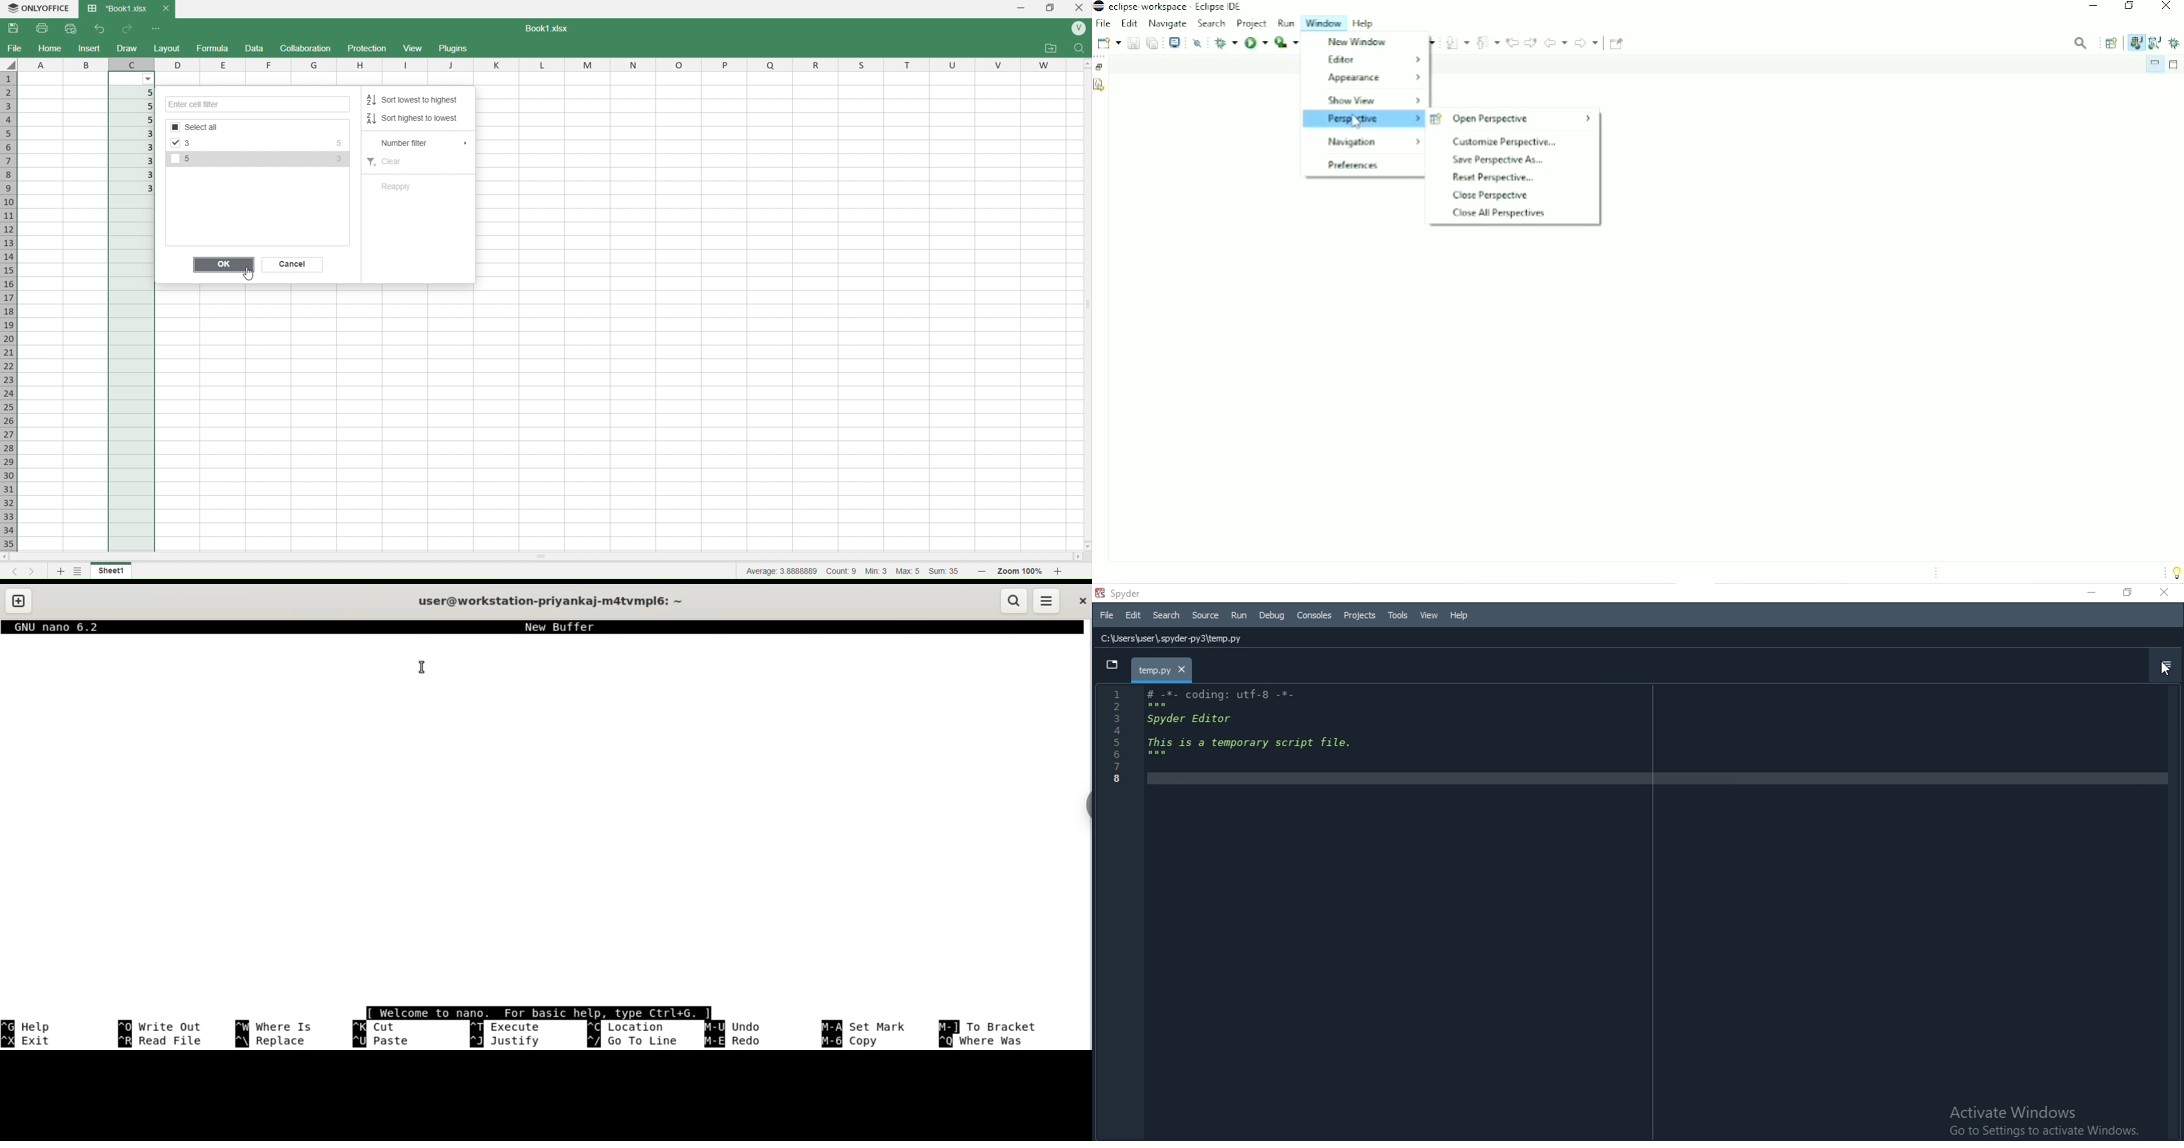 The image size is (2184, 1148). What do you see at coordinates (17, 572) in the screenshot?
I see `previous sheet` at bounding box center [17, 572].